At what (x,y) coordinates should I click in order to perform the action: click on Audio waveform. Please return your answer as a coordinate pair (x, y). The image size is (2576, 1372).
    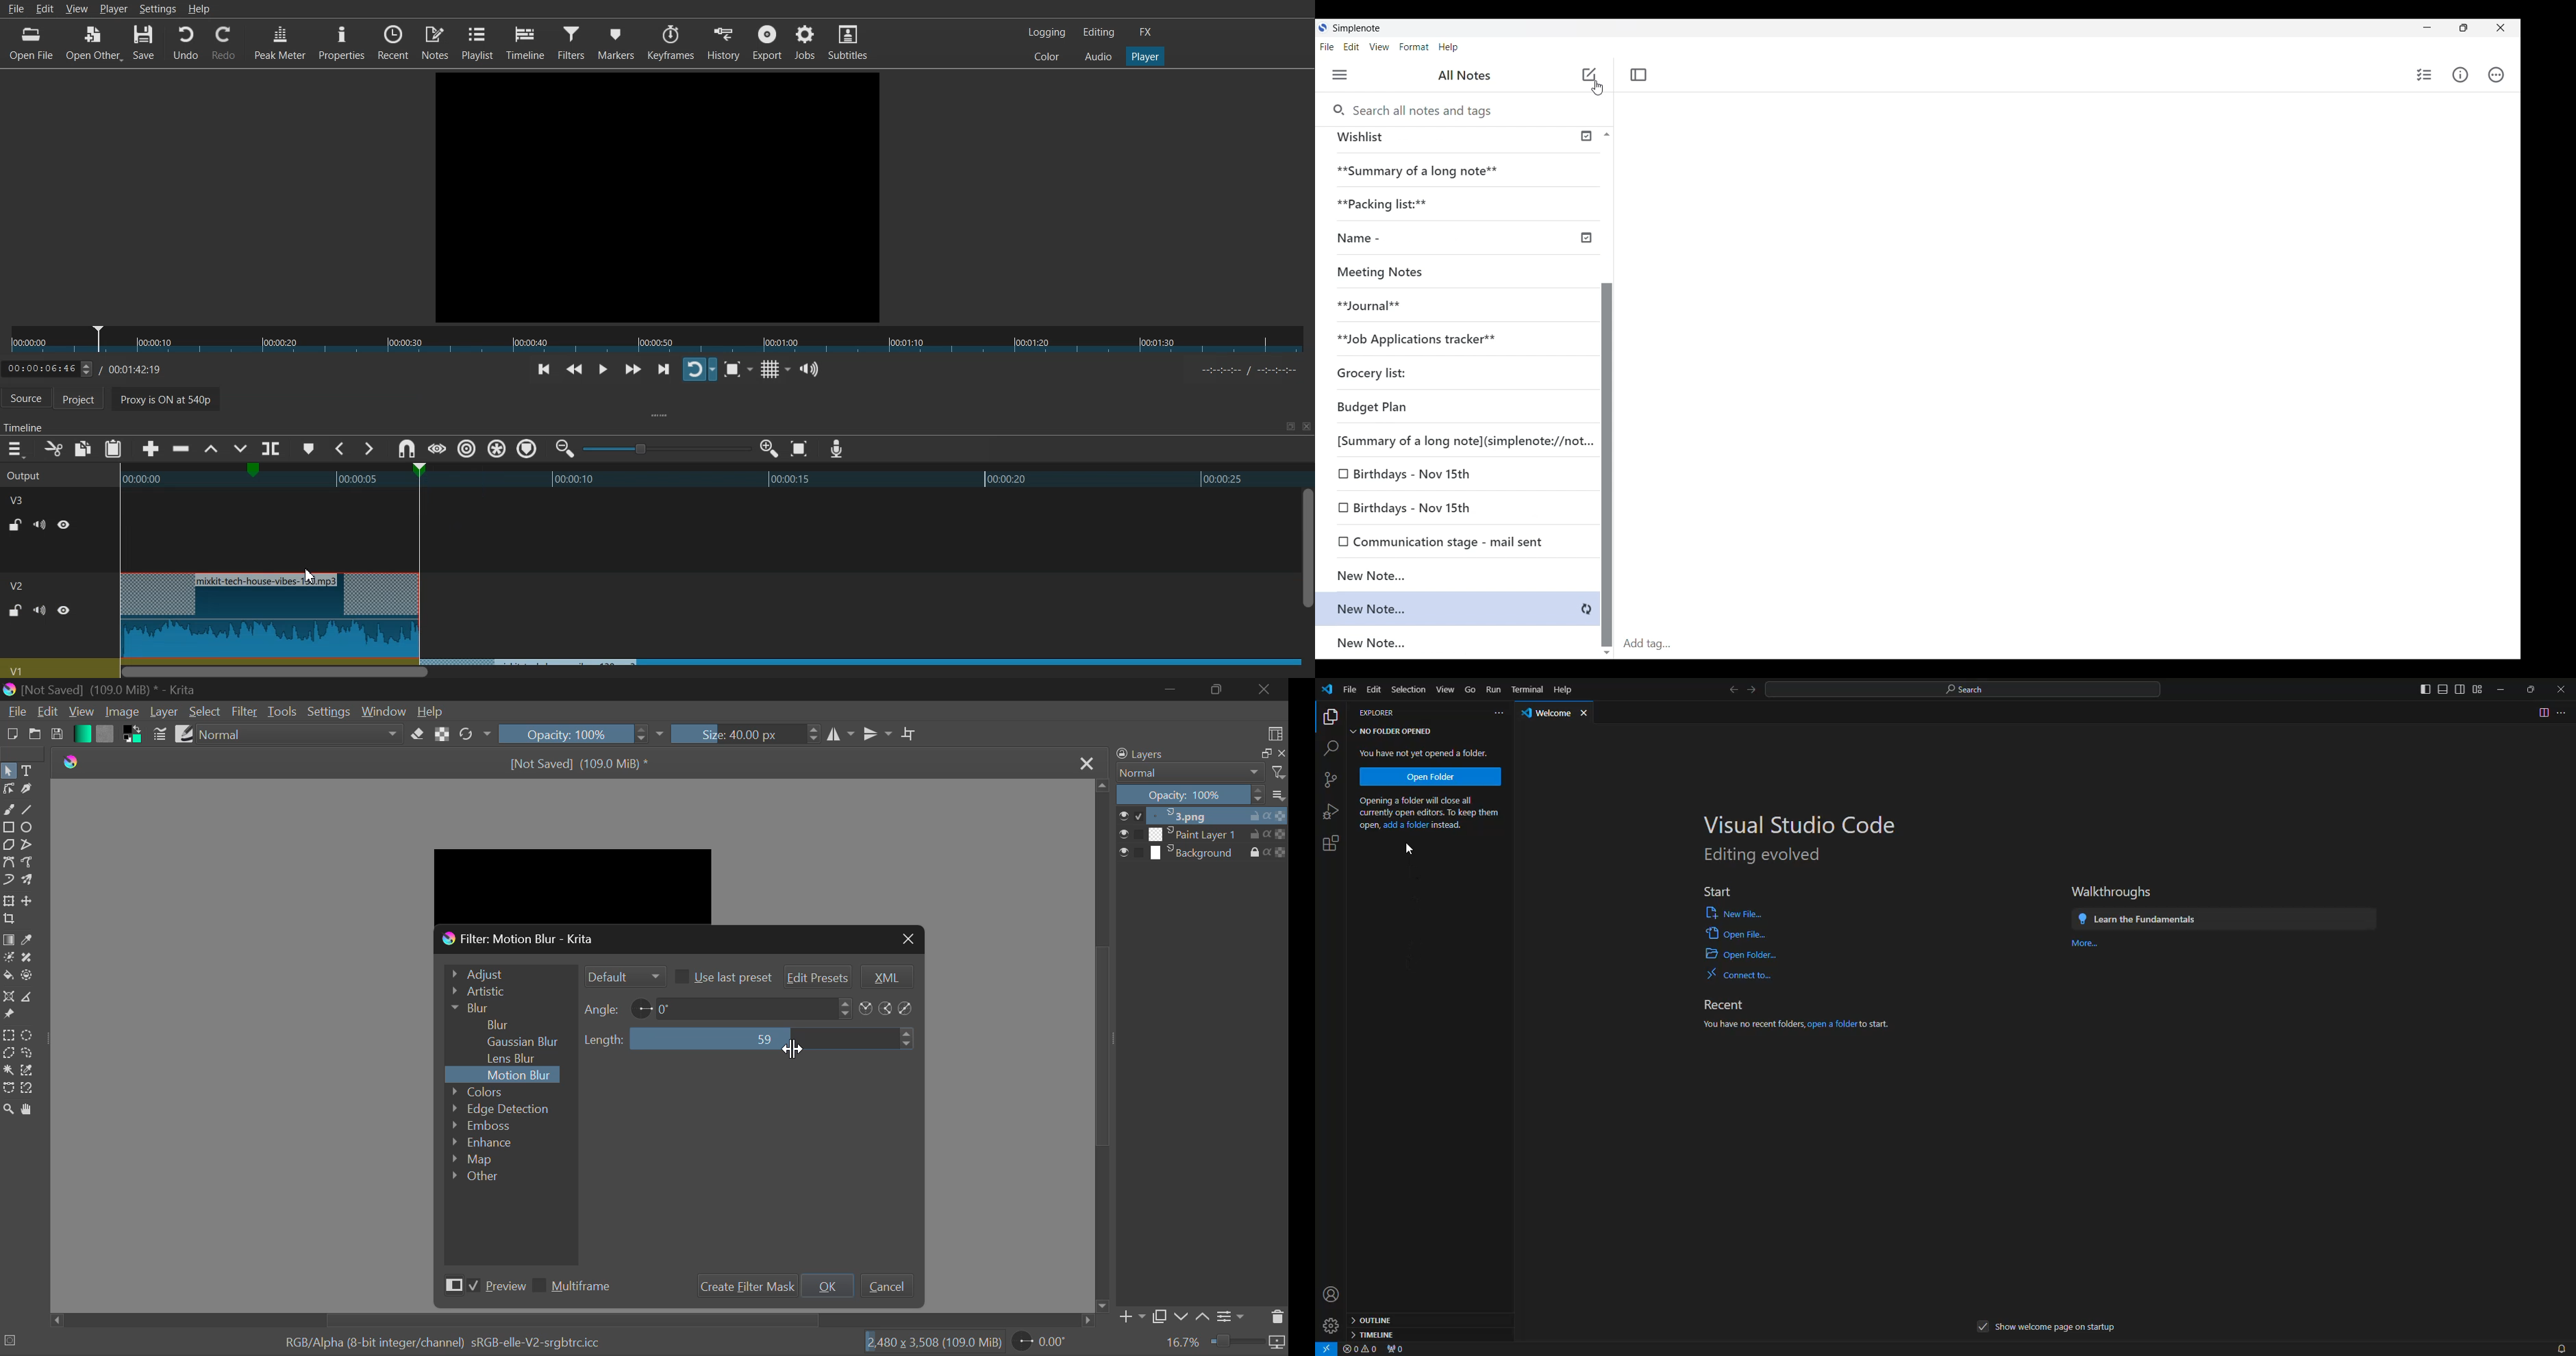
    Looking at the image, I should click on (706, 540).